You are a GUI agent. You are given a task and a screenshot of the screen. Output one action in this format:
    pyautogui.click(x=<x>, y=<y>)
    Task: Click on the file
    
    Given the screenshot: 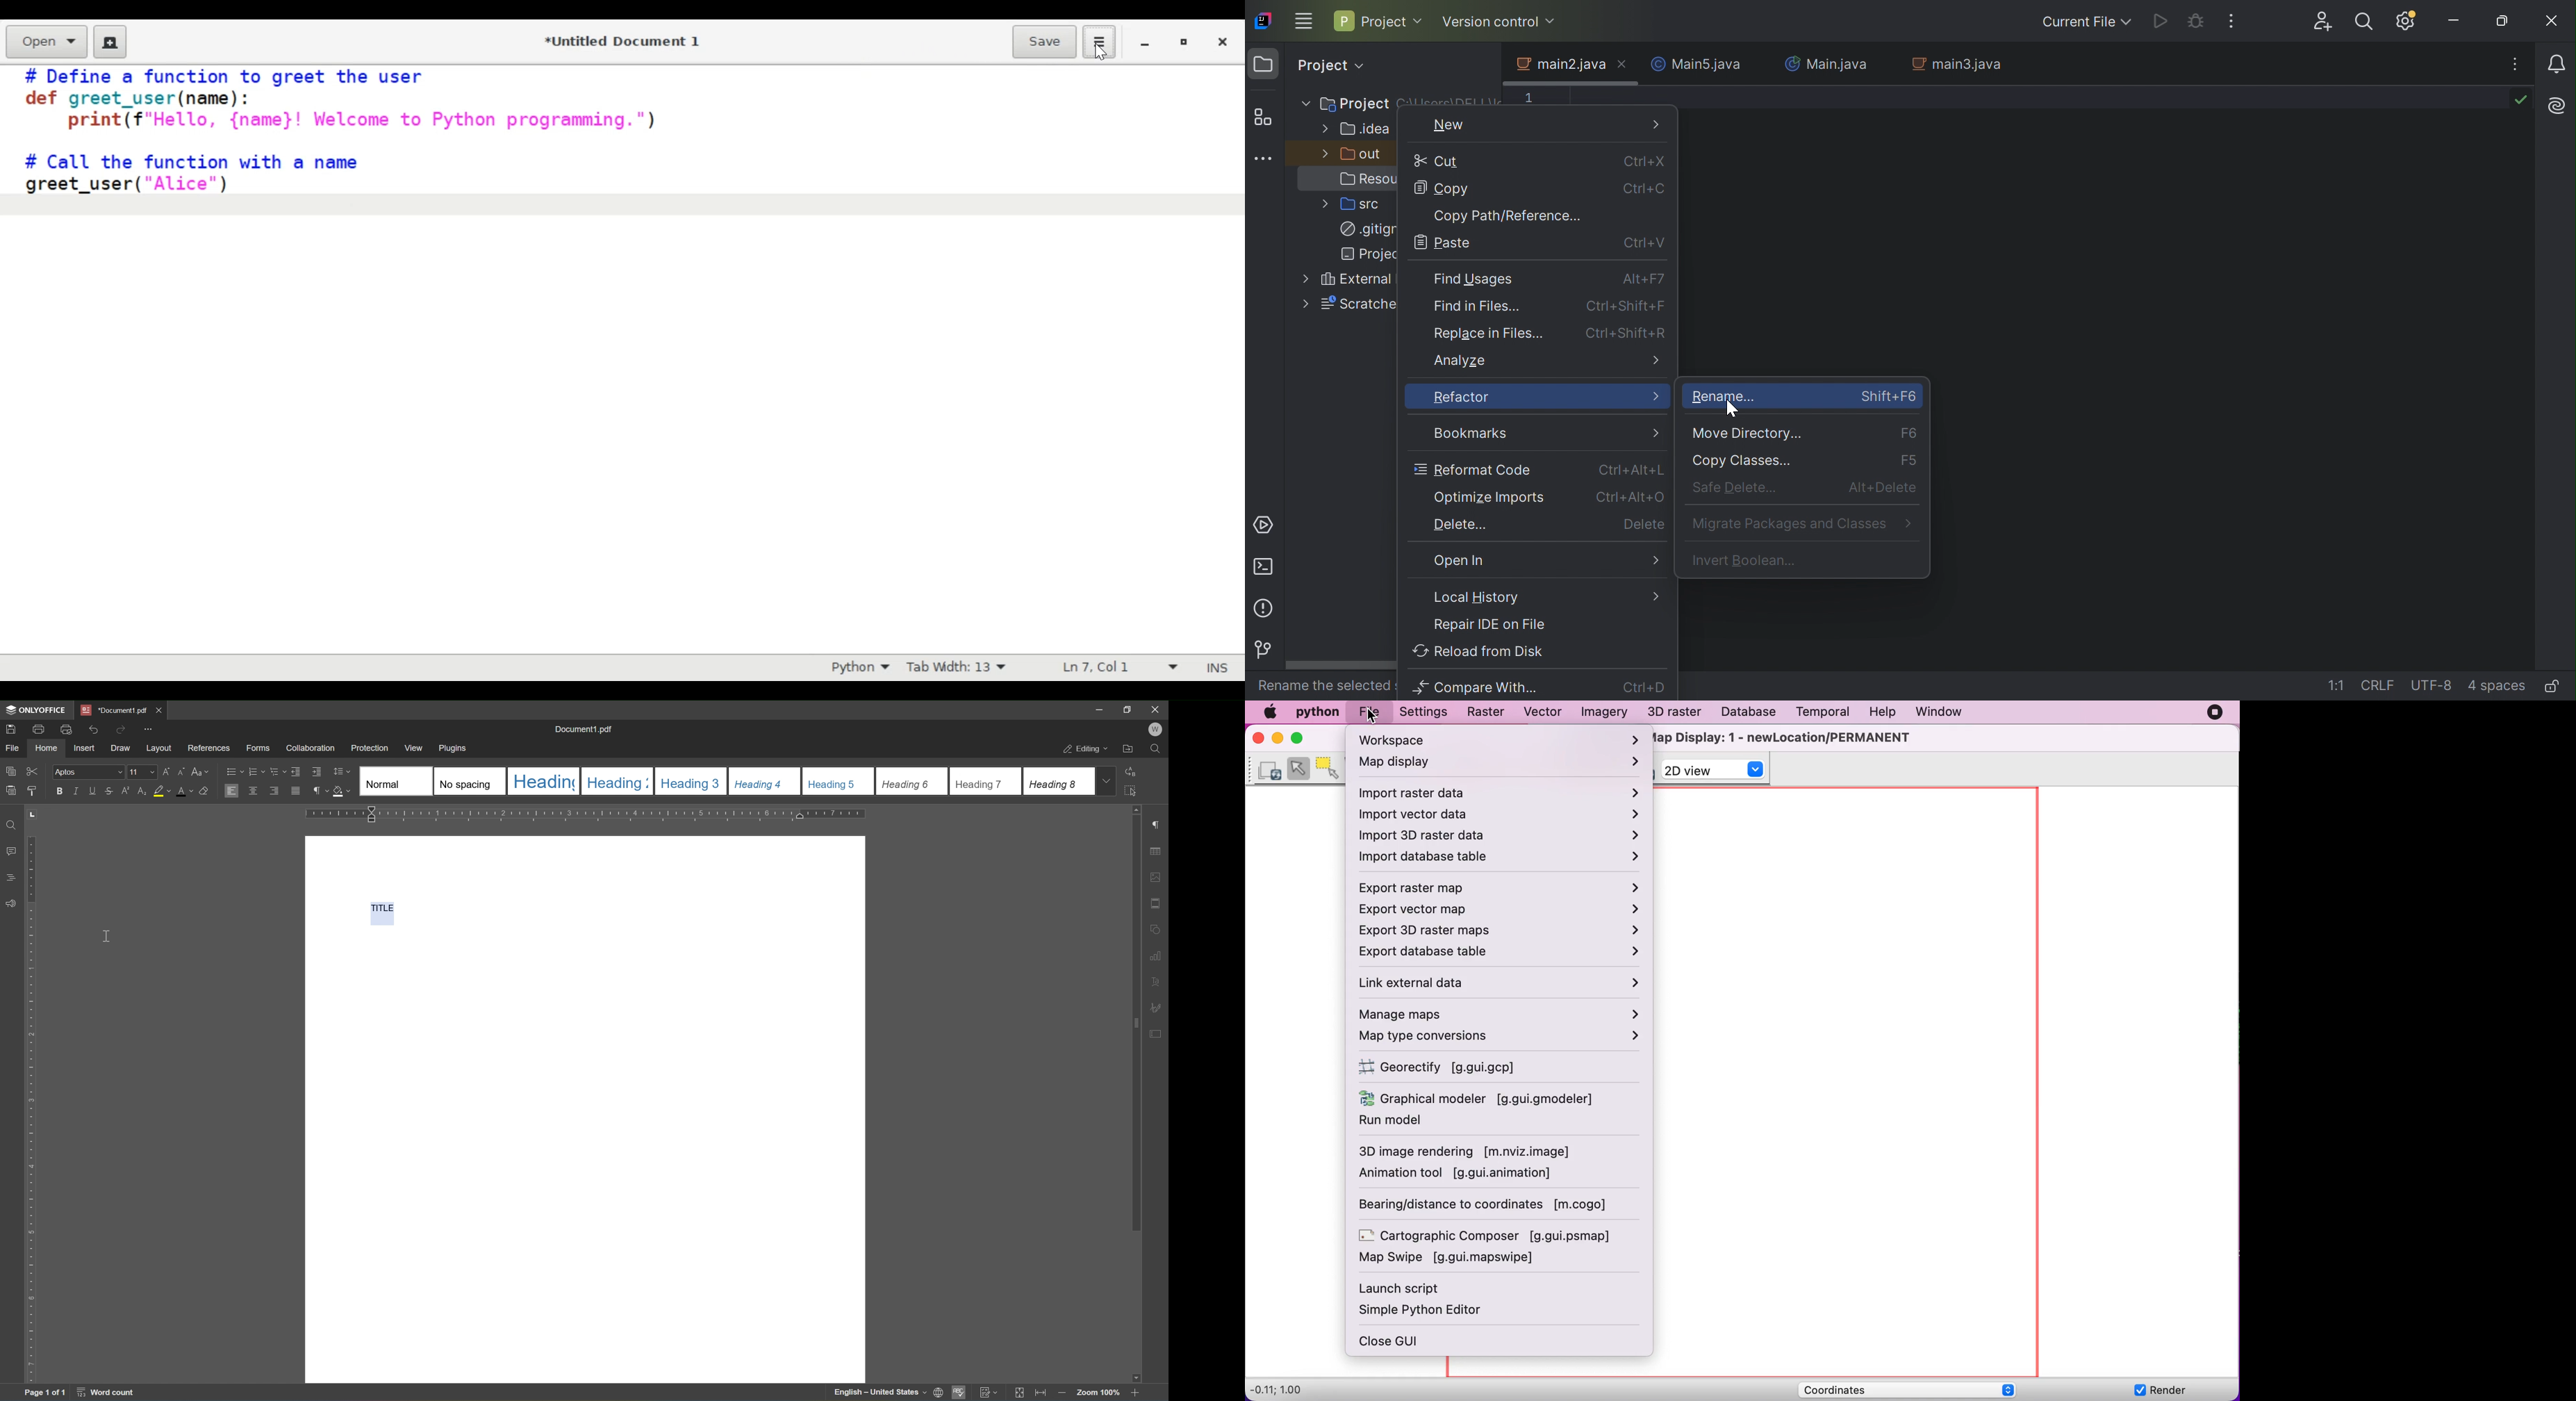 What is the action you would take?
    pyautogui.click(x=12, y=747)
    